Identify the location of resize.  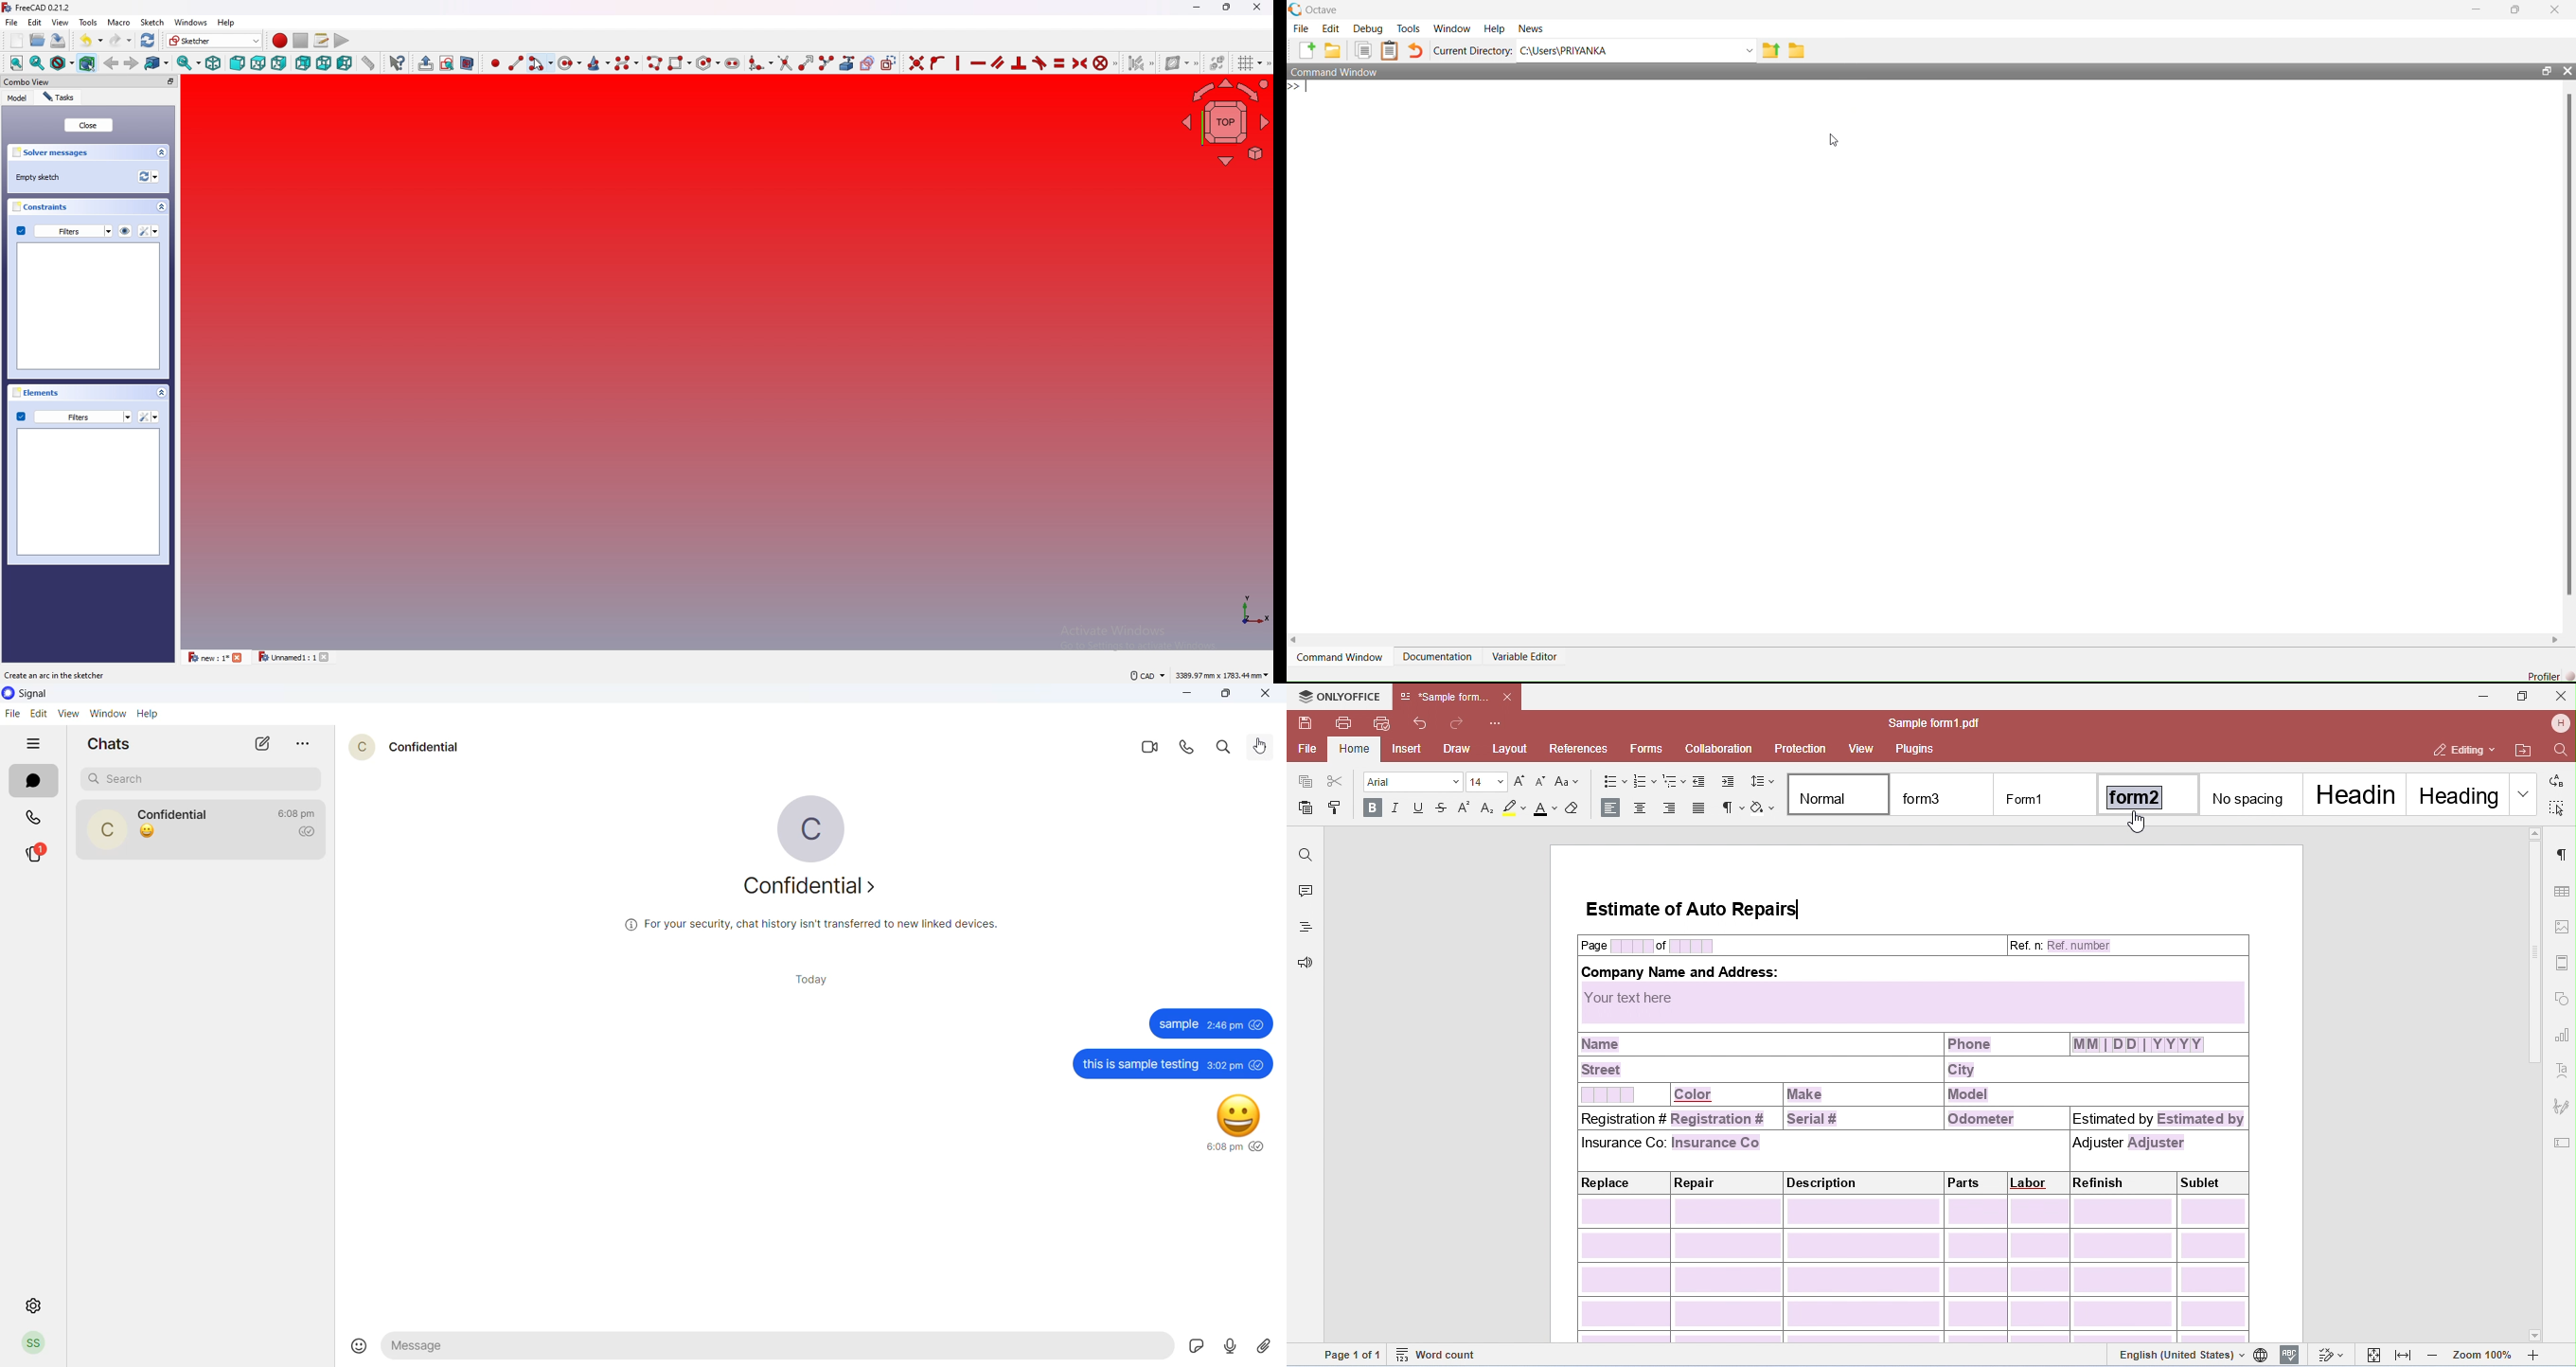
(1228, 7).